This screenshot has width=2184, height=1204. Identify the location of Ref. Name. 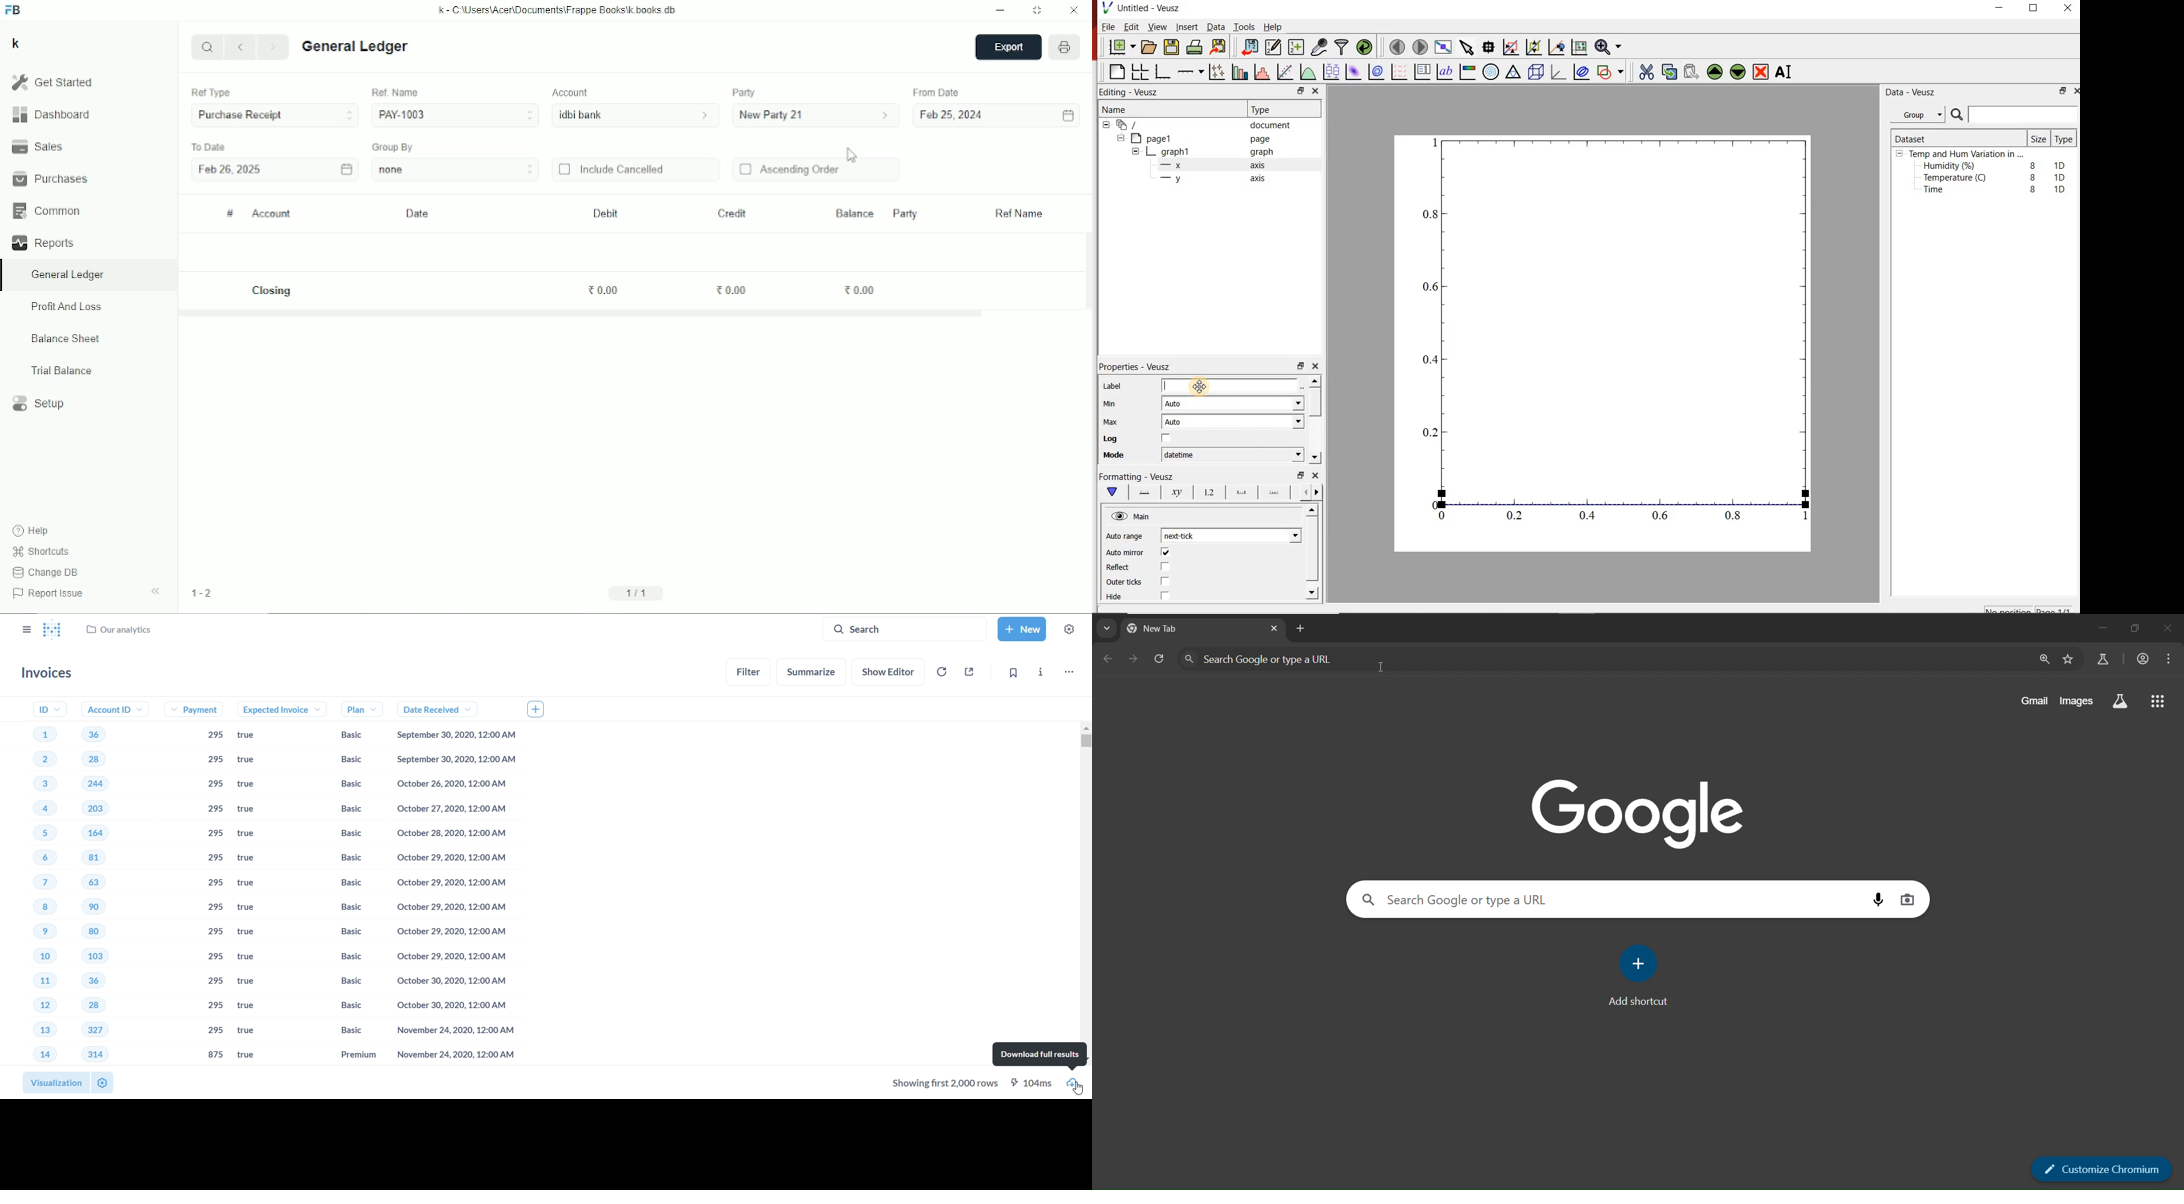
(395, 92).